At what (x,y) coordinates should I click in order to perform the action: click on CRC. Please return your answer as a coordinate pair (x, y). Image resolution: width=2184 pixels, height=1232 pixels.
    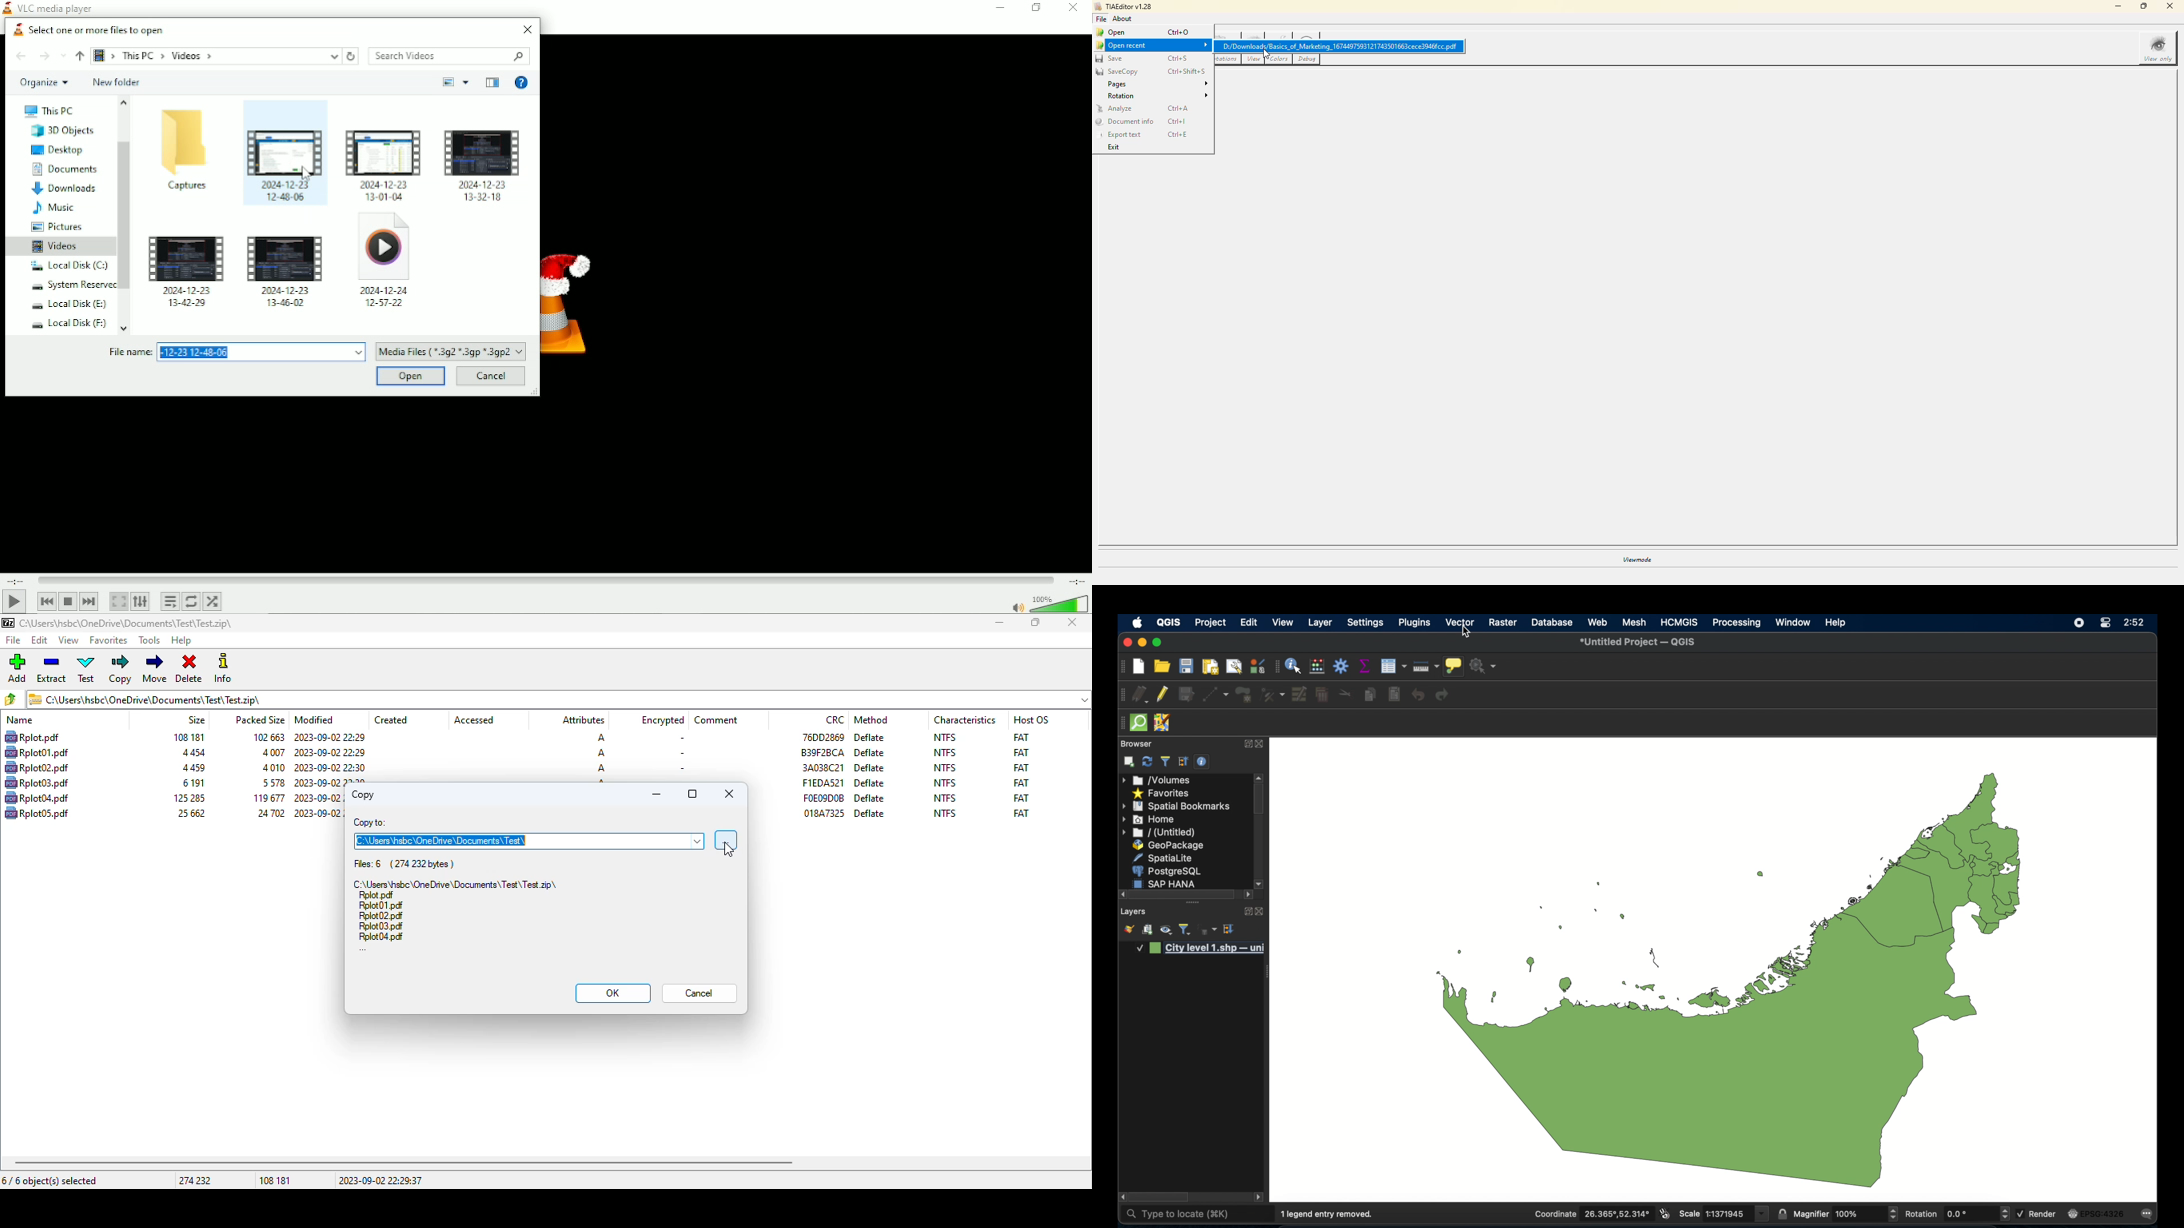
    Looking at the image, I should click on (823, 783).